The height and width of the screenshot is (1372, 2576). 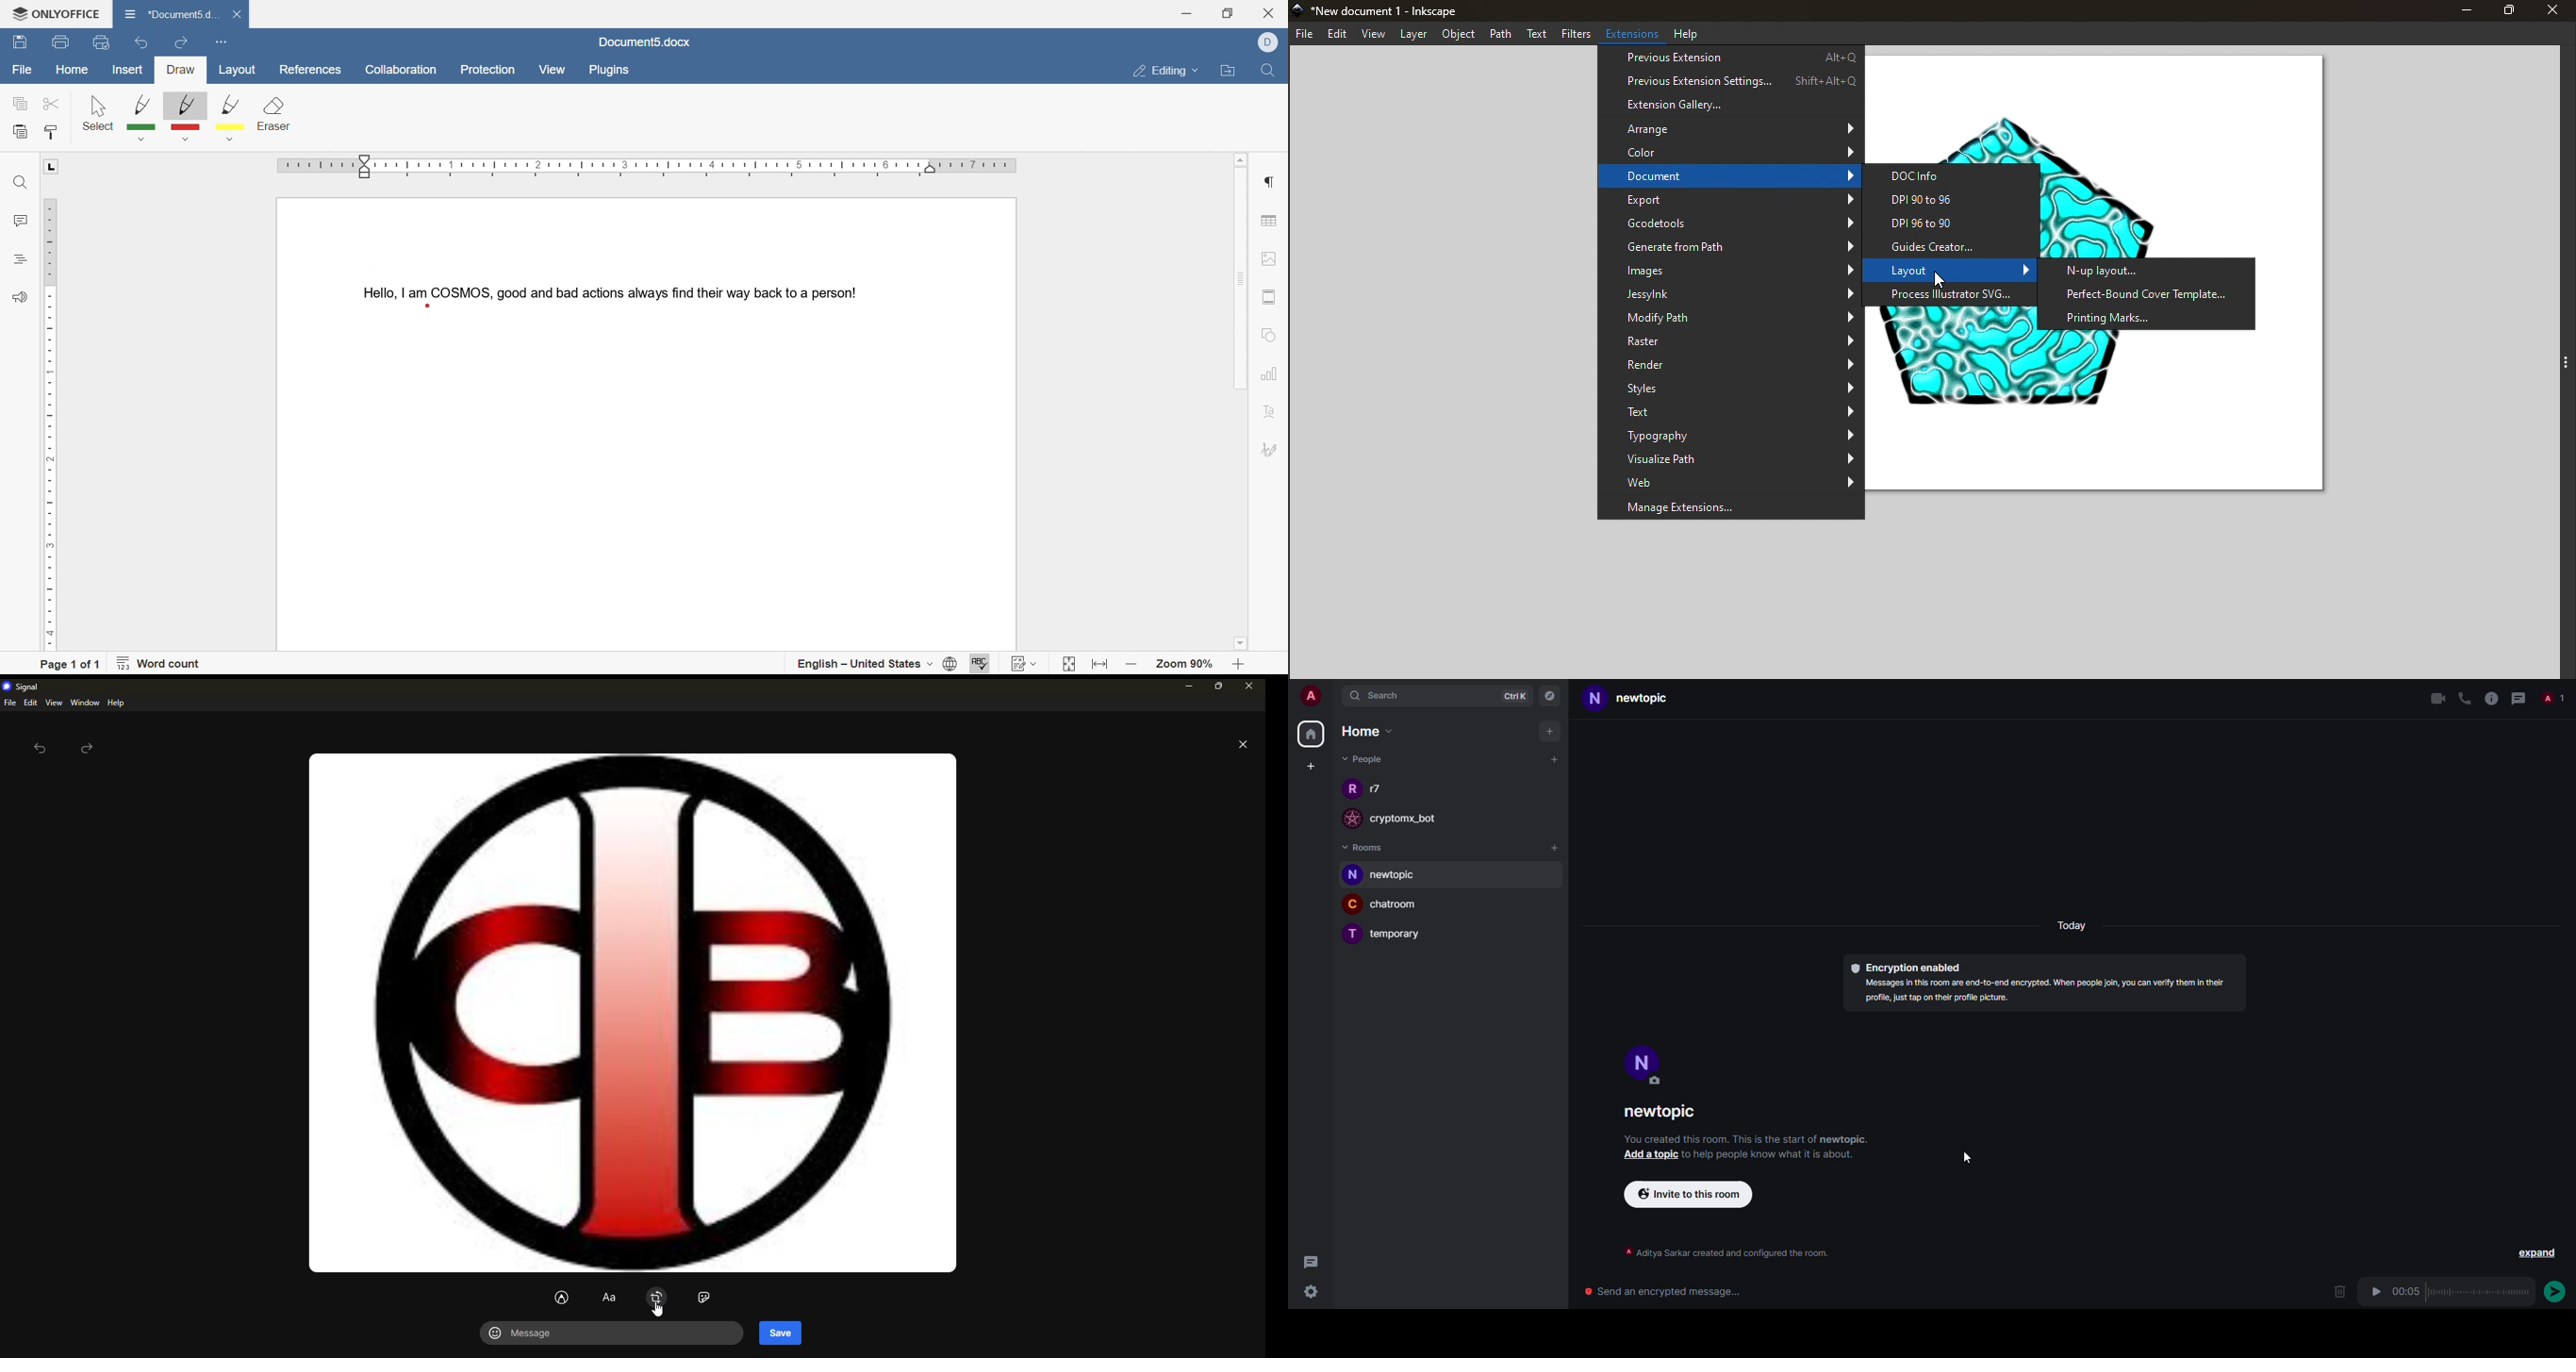 I want to click on scroll bar, so click(x=1240, y=276).